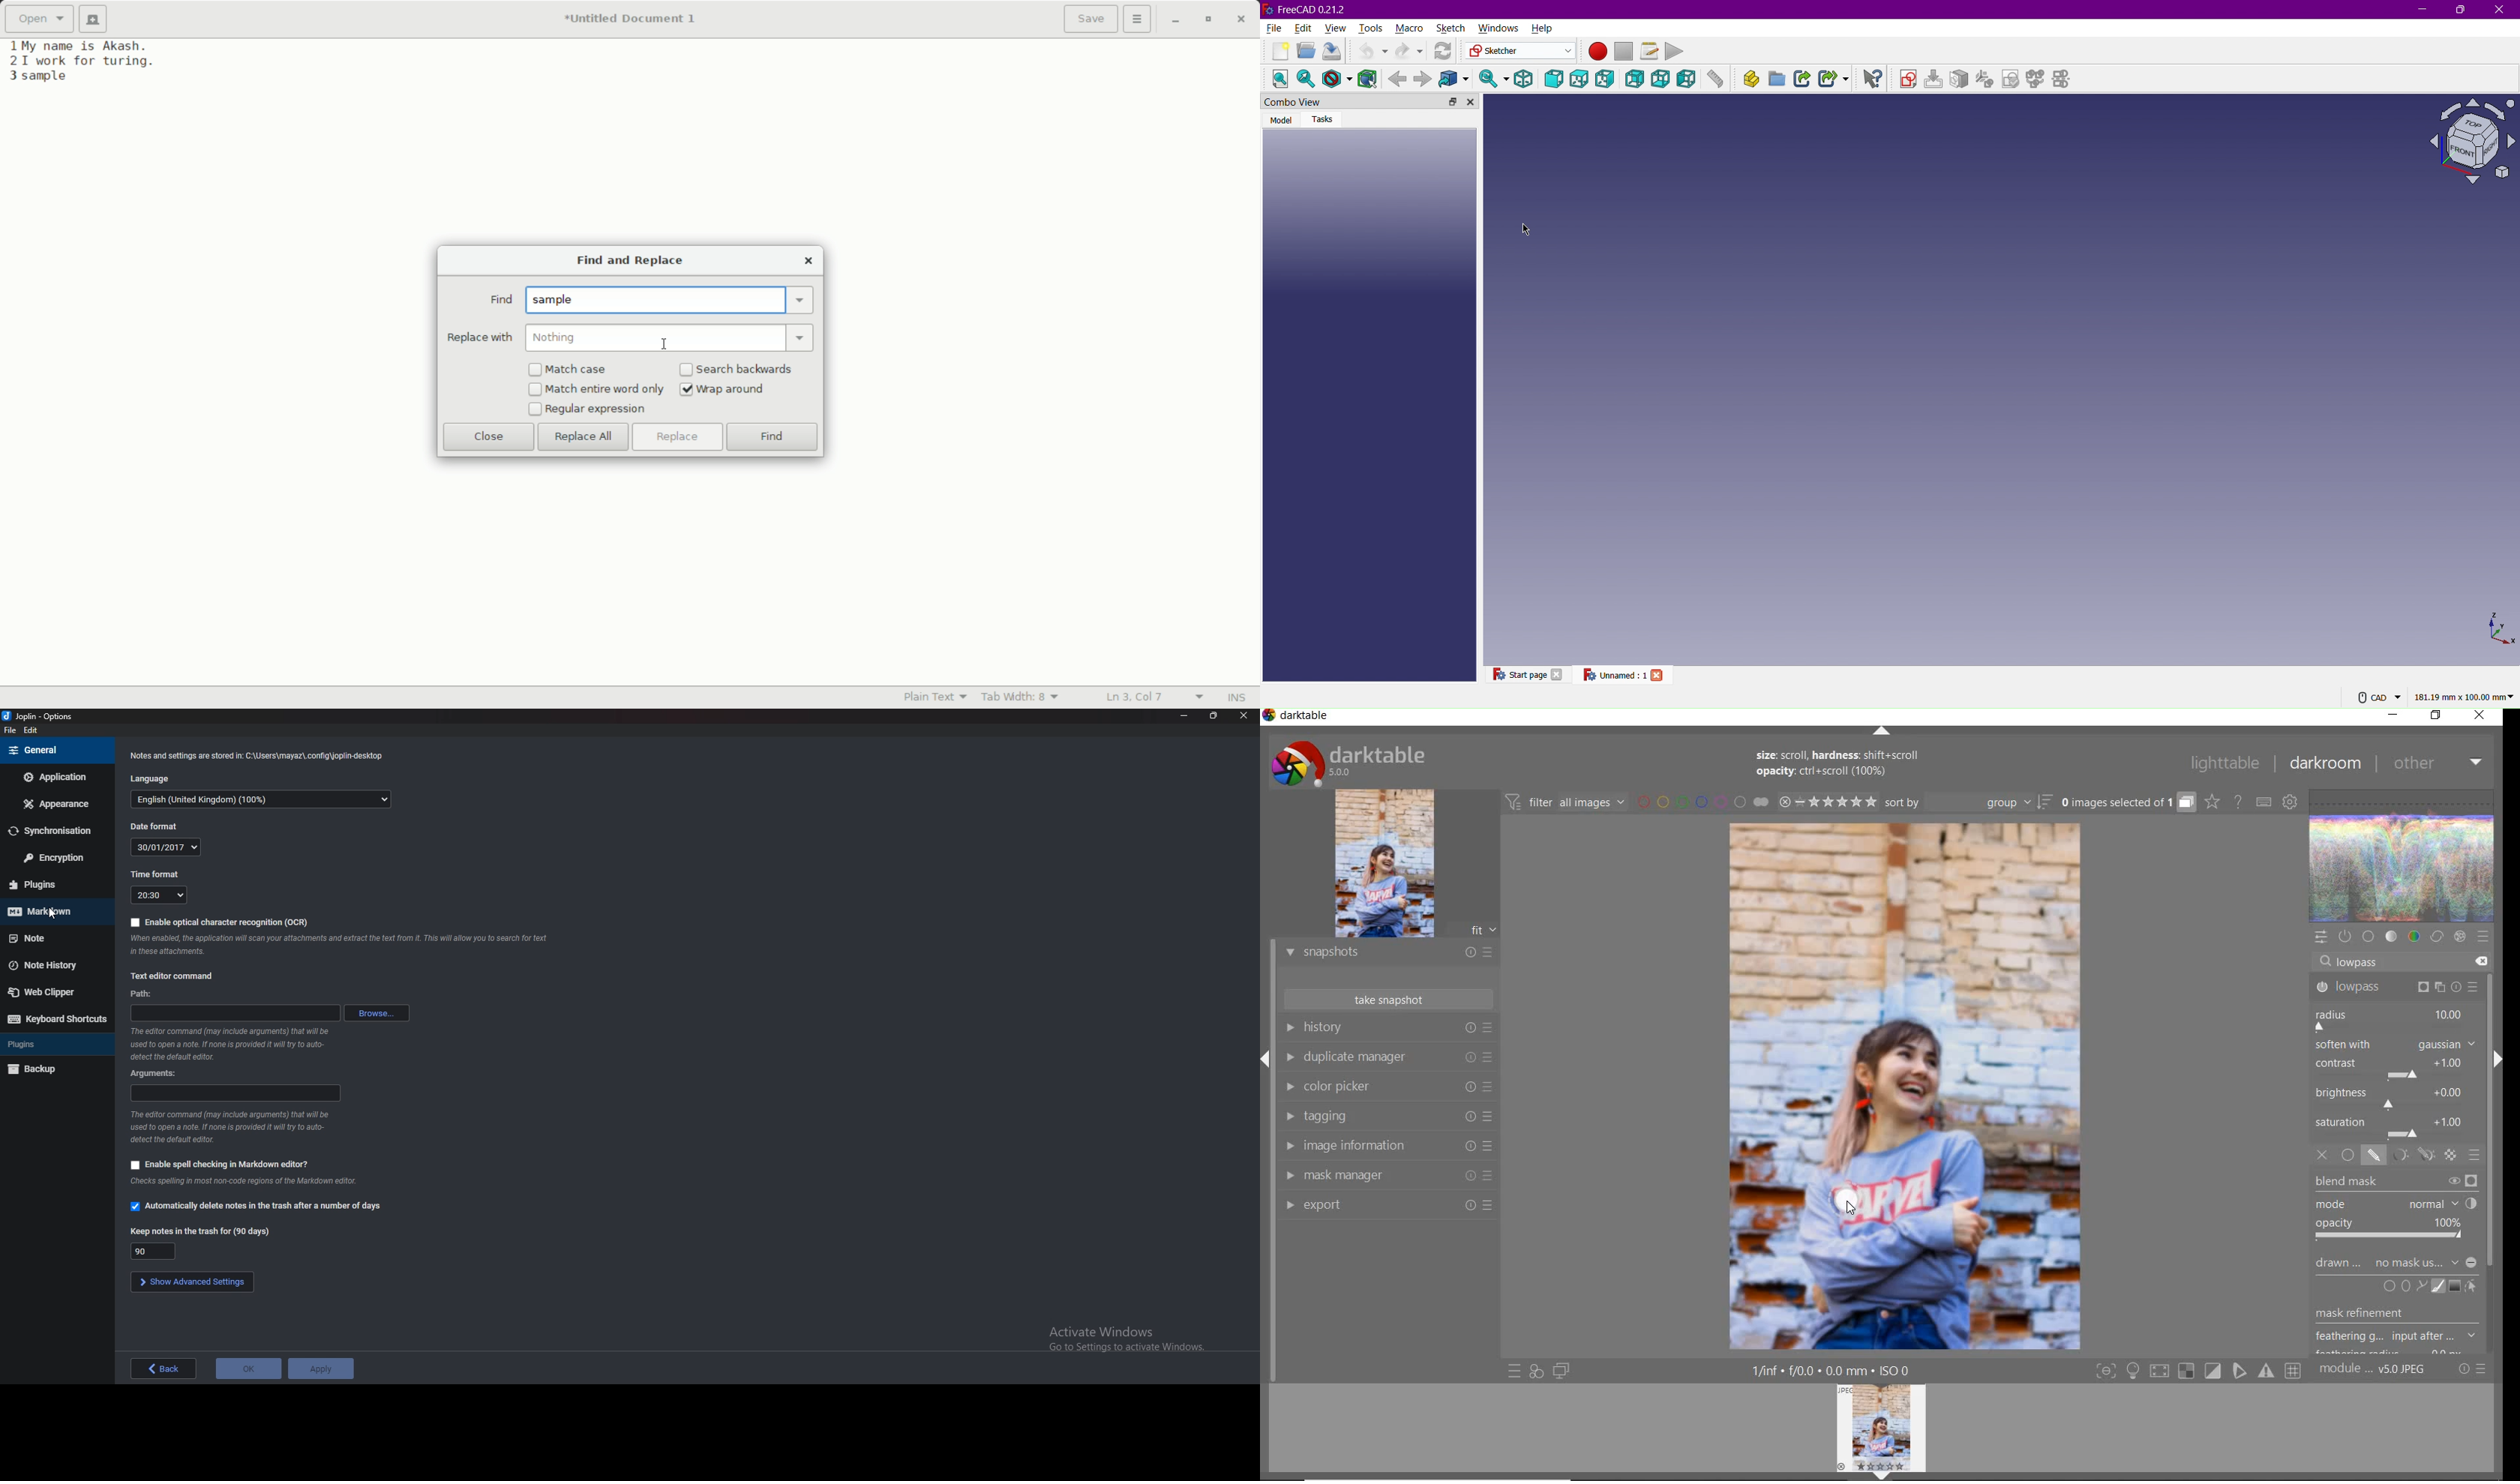 Image resolution: width=2520 pixels, height=1484 pixels. Describe the element at coordinates (1969, 804) in the screenshot. I see `sort` at that location.